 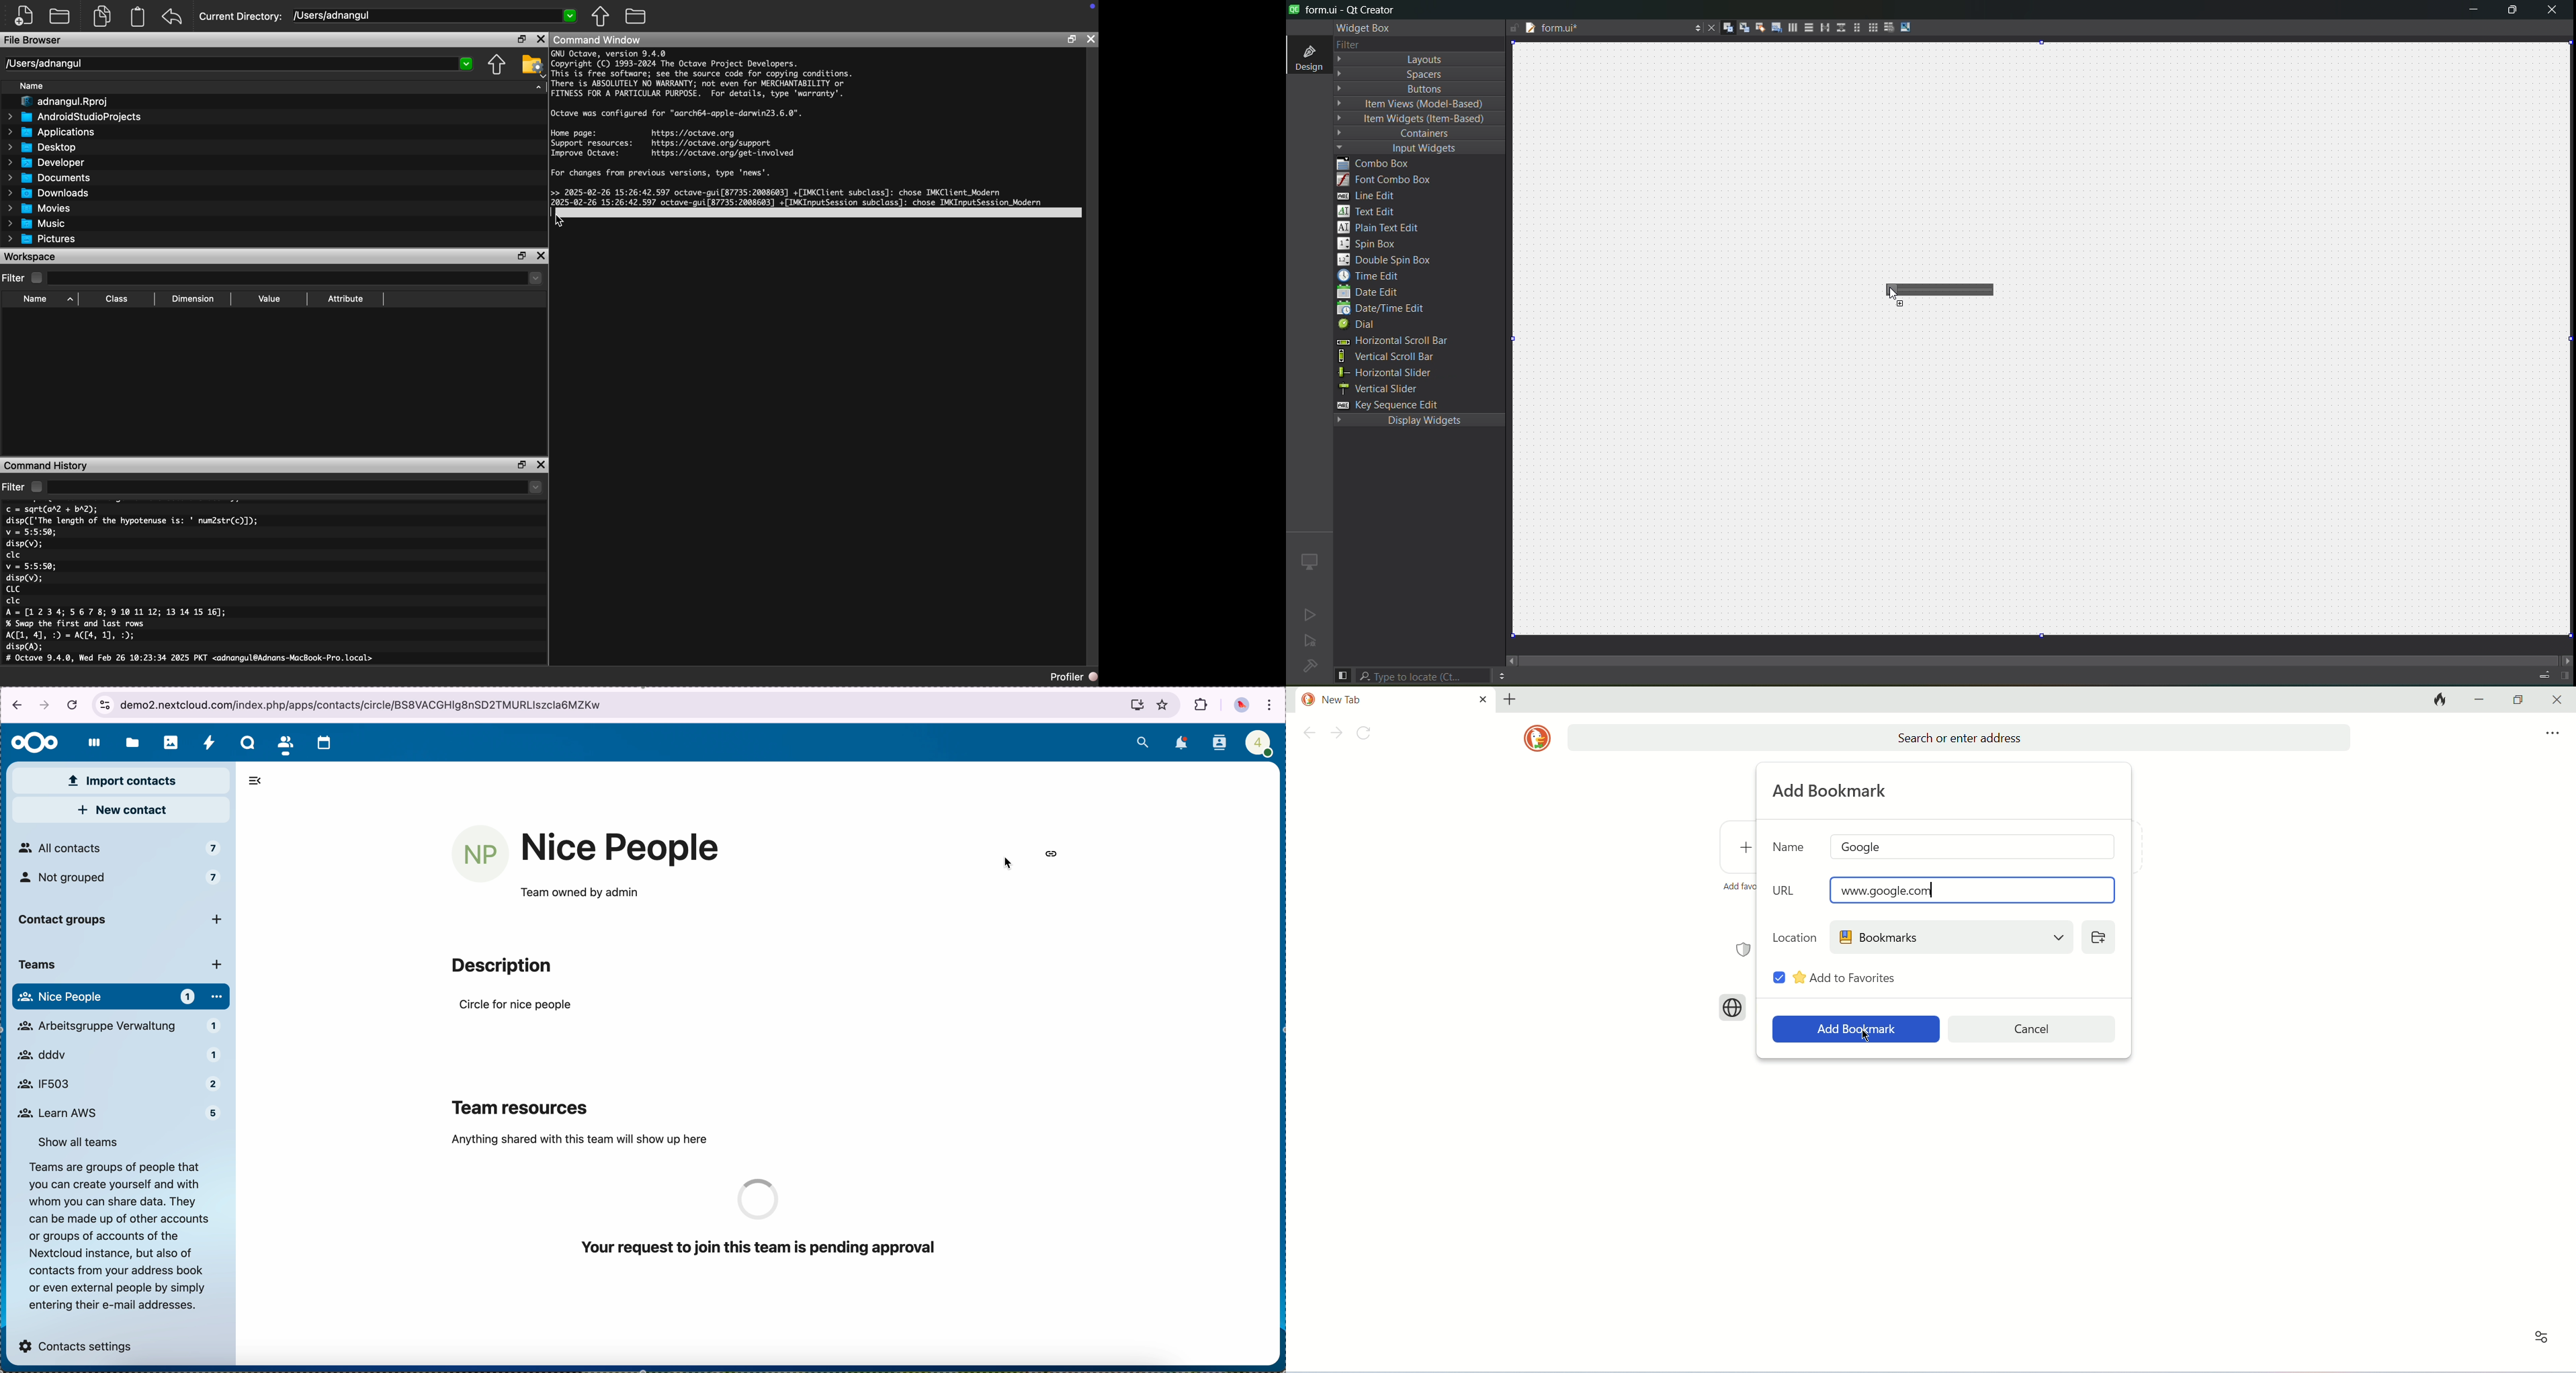 I want to click on add bookmark, so click(x=1832, y=791).